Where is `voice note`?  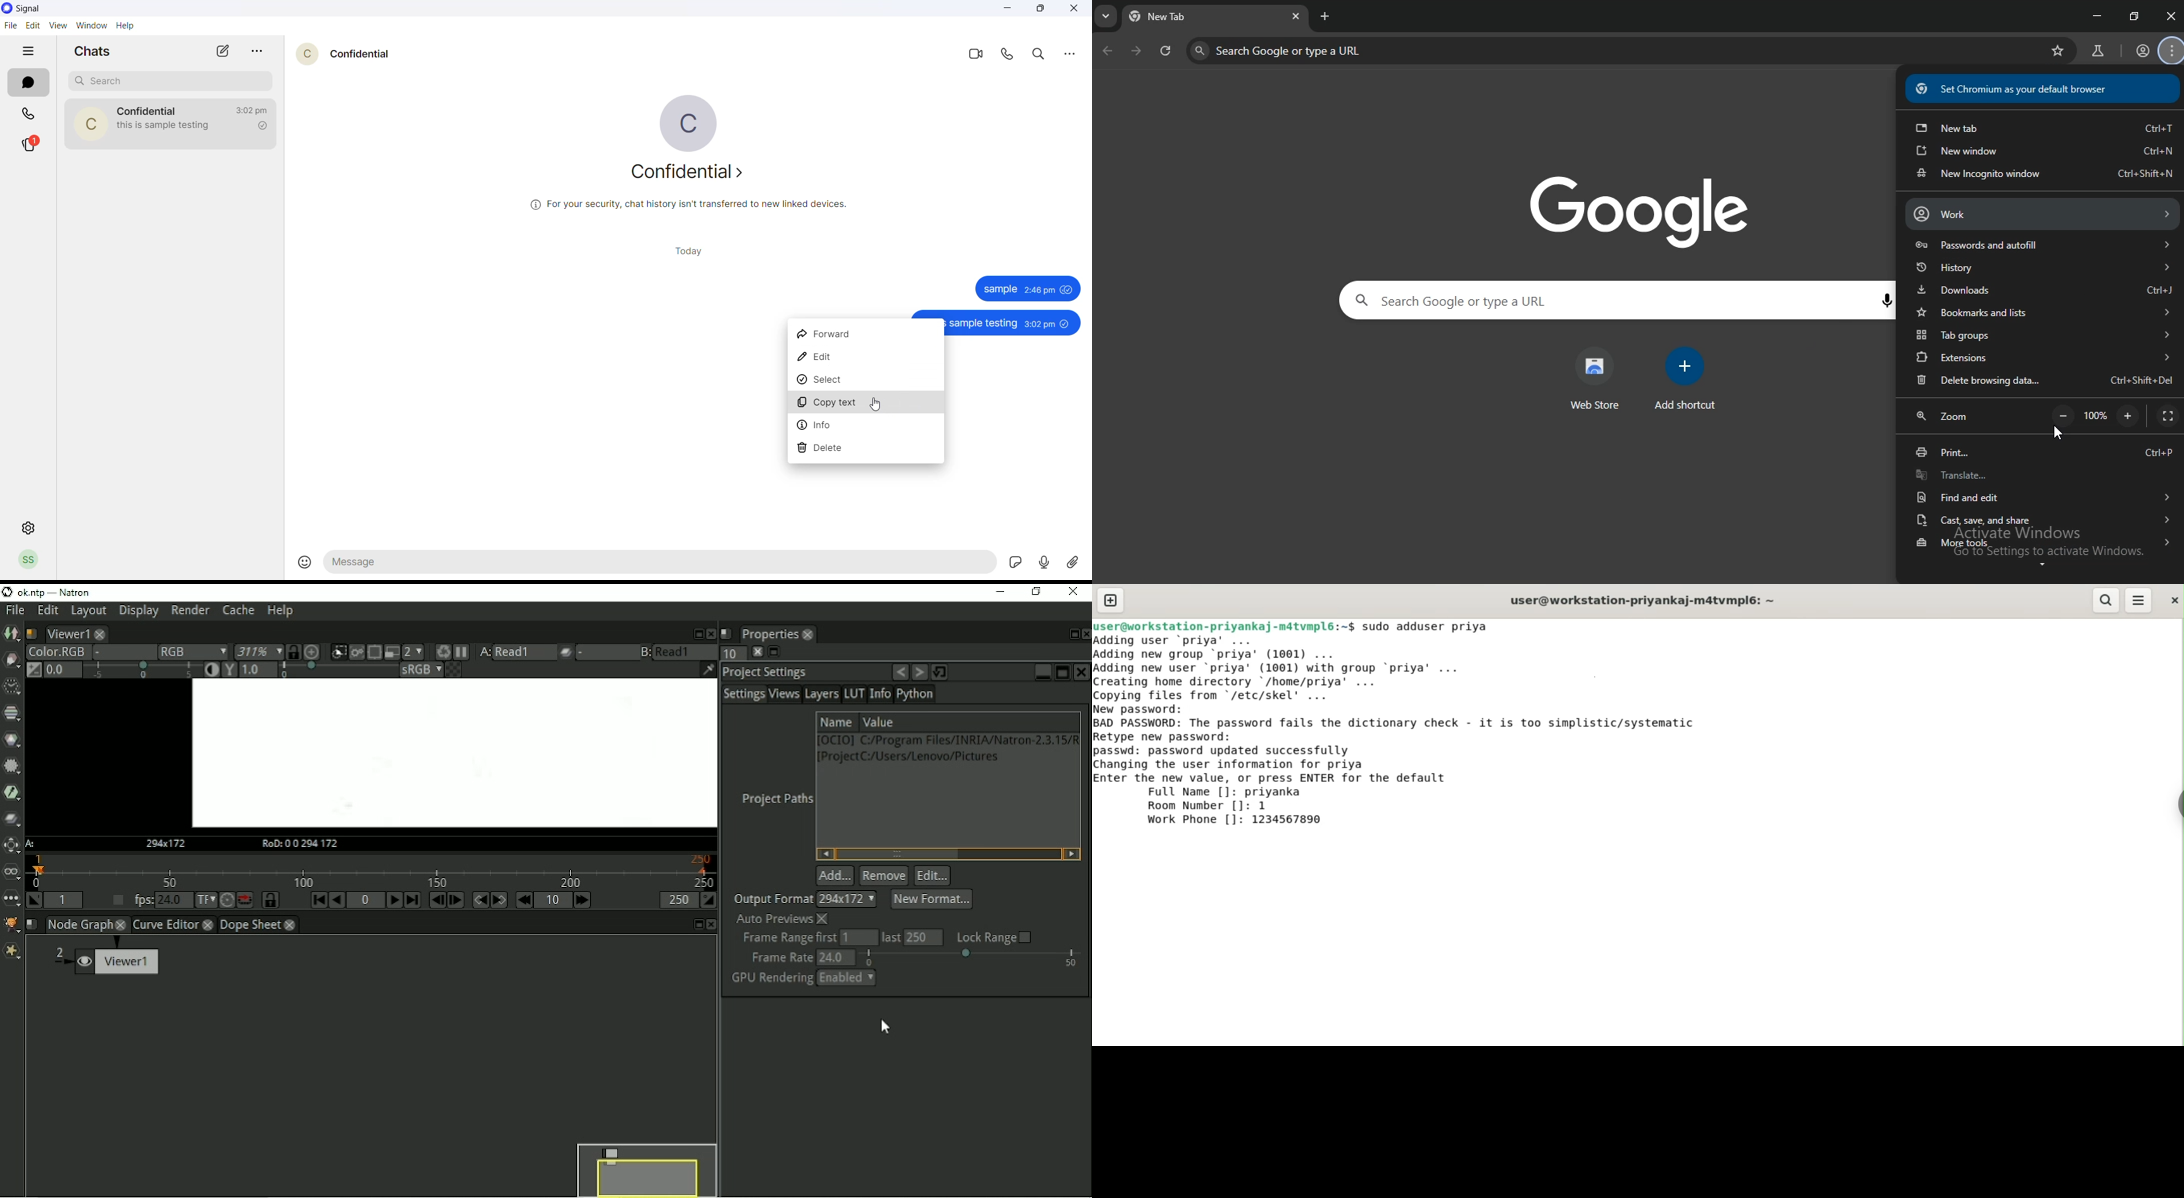 voice note is located at coordinates (1043, 563).